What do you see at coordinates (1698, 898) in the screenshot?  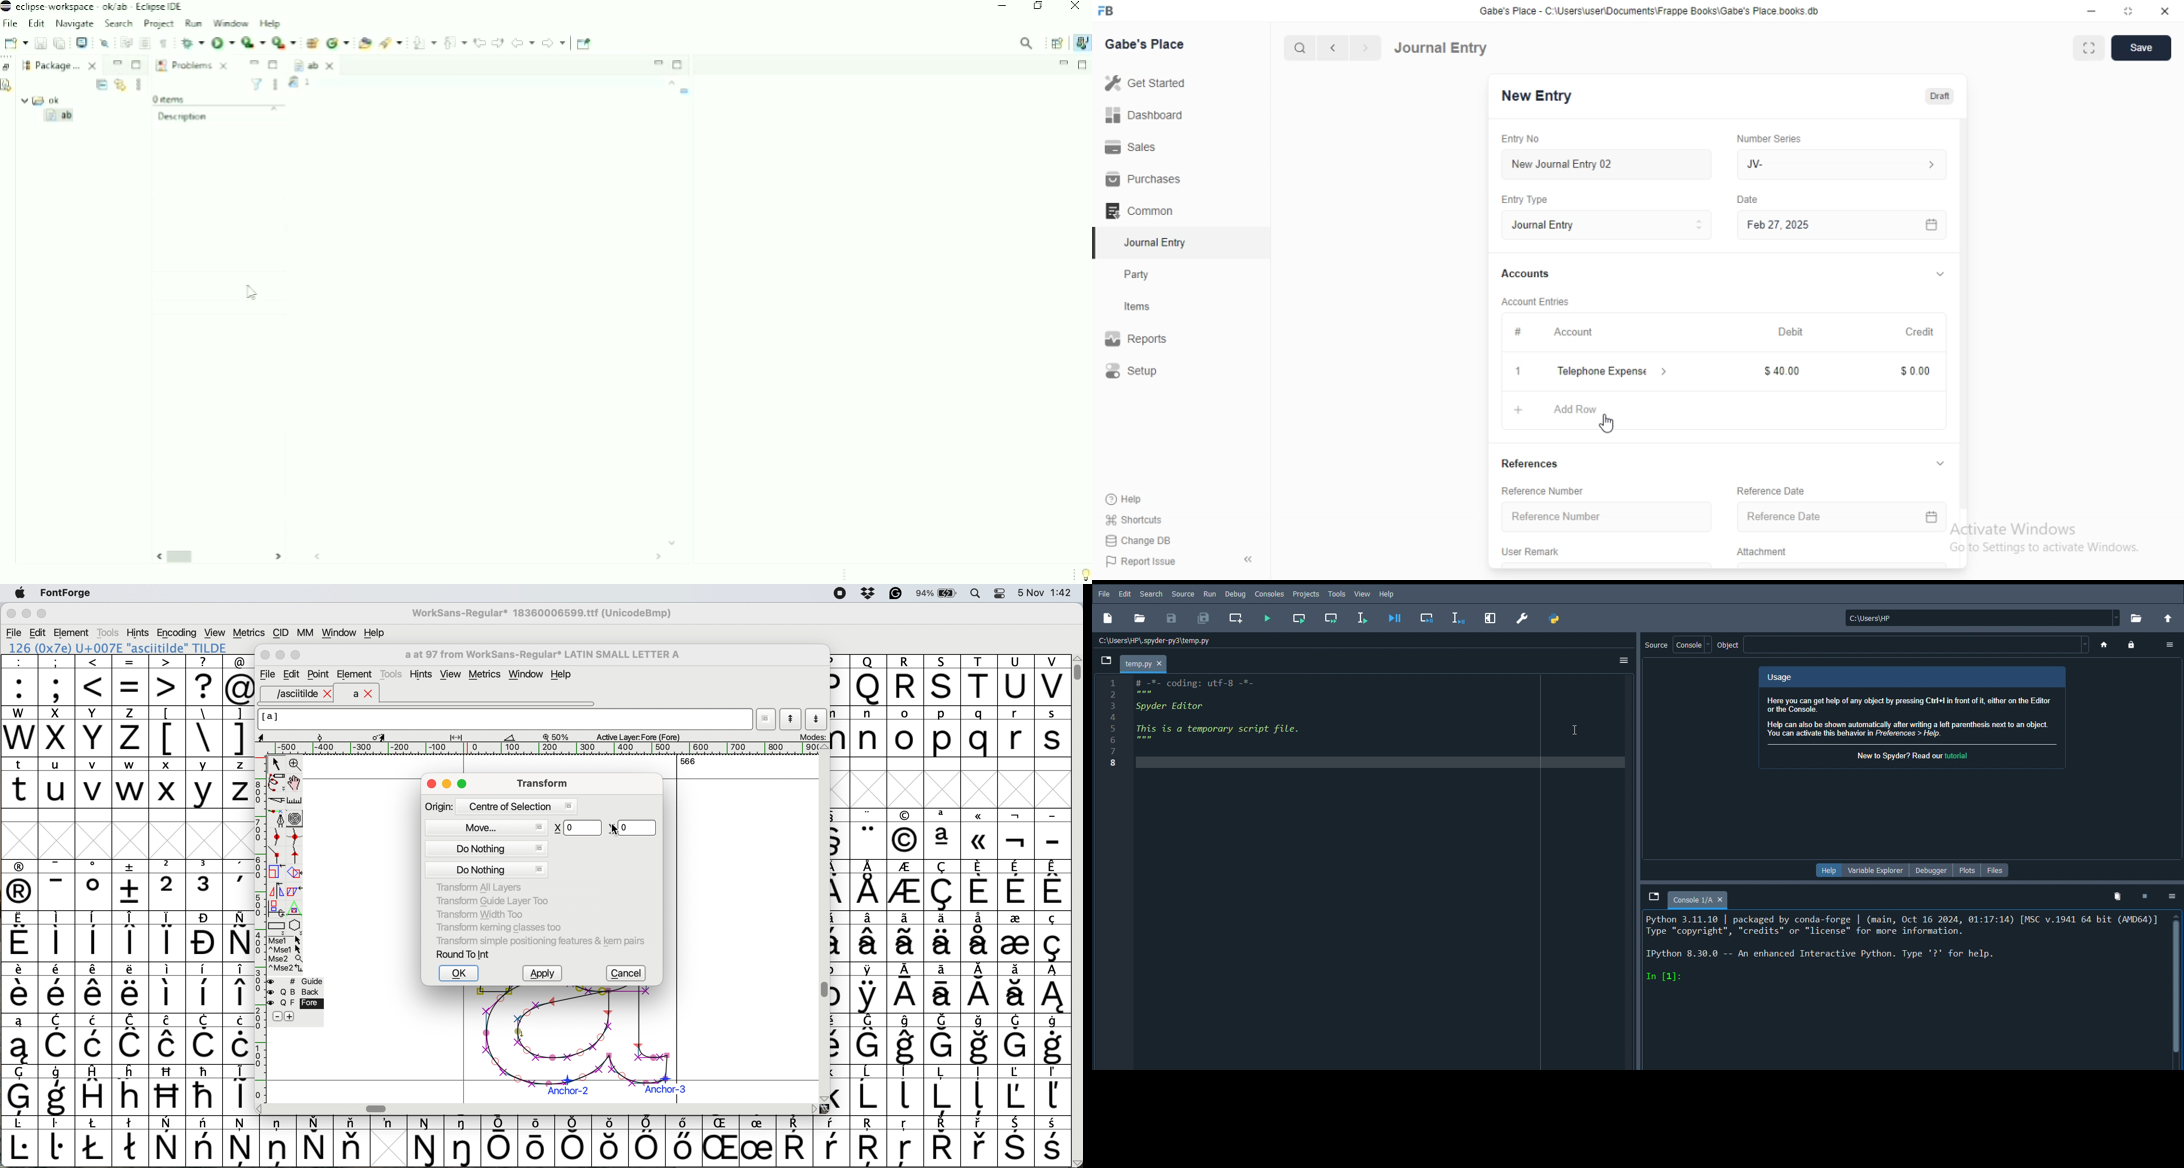 I see `Console` at bounding box center [1698, 898].